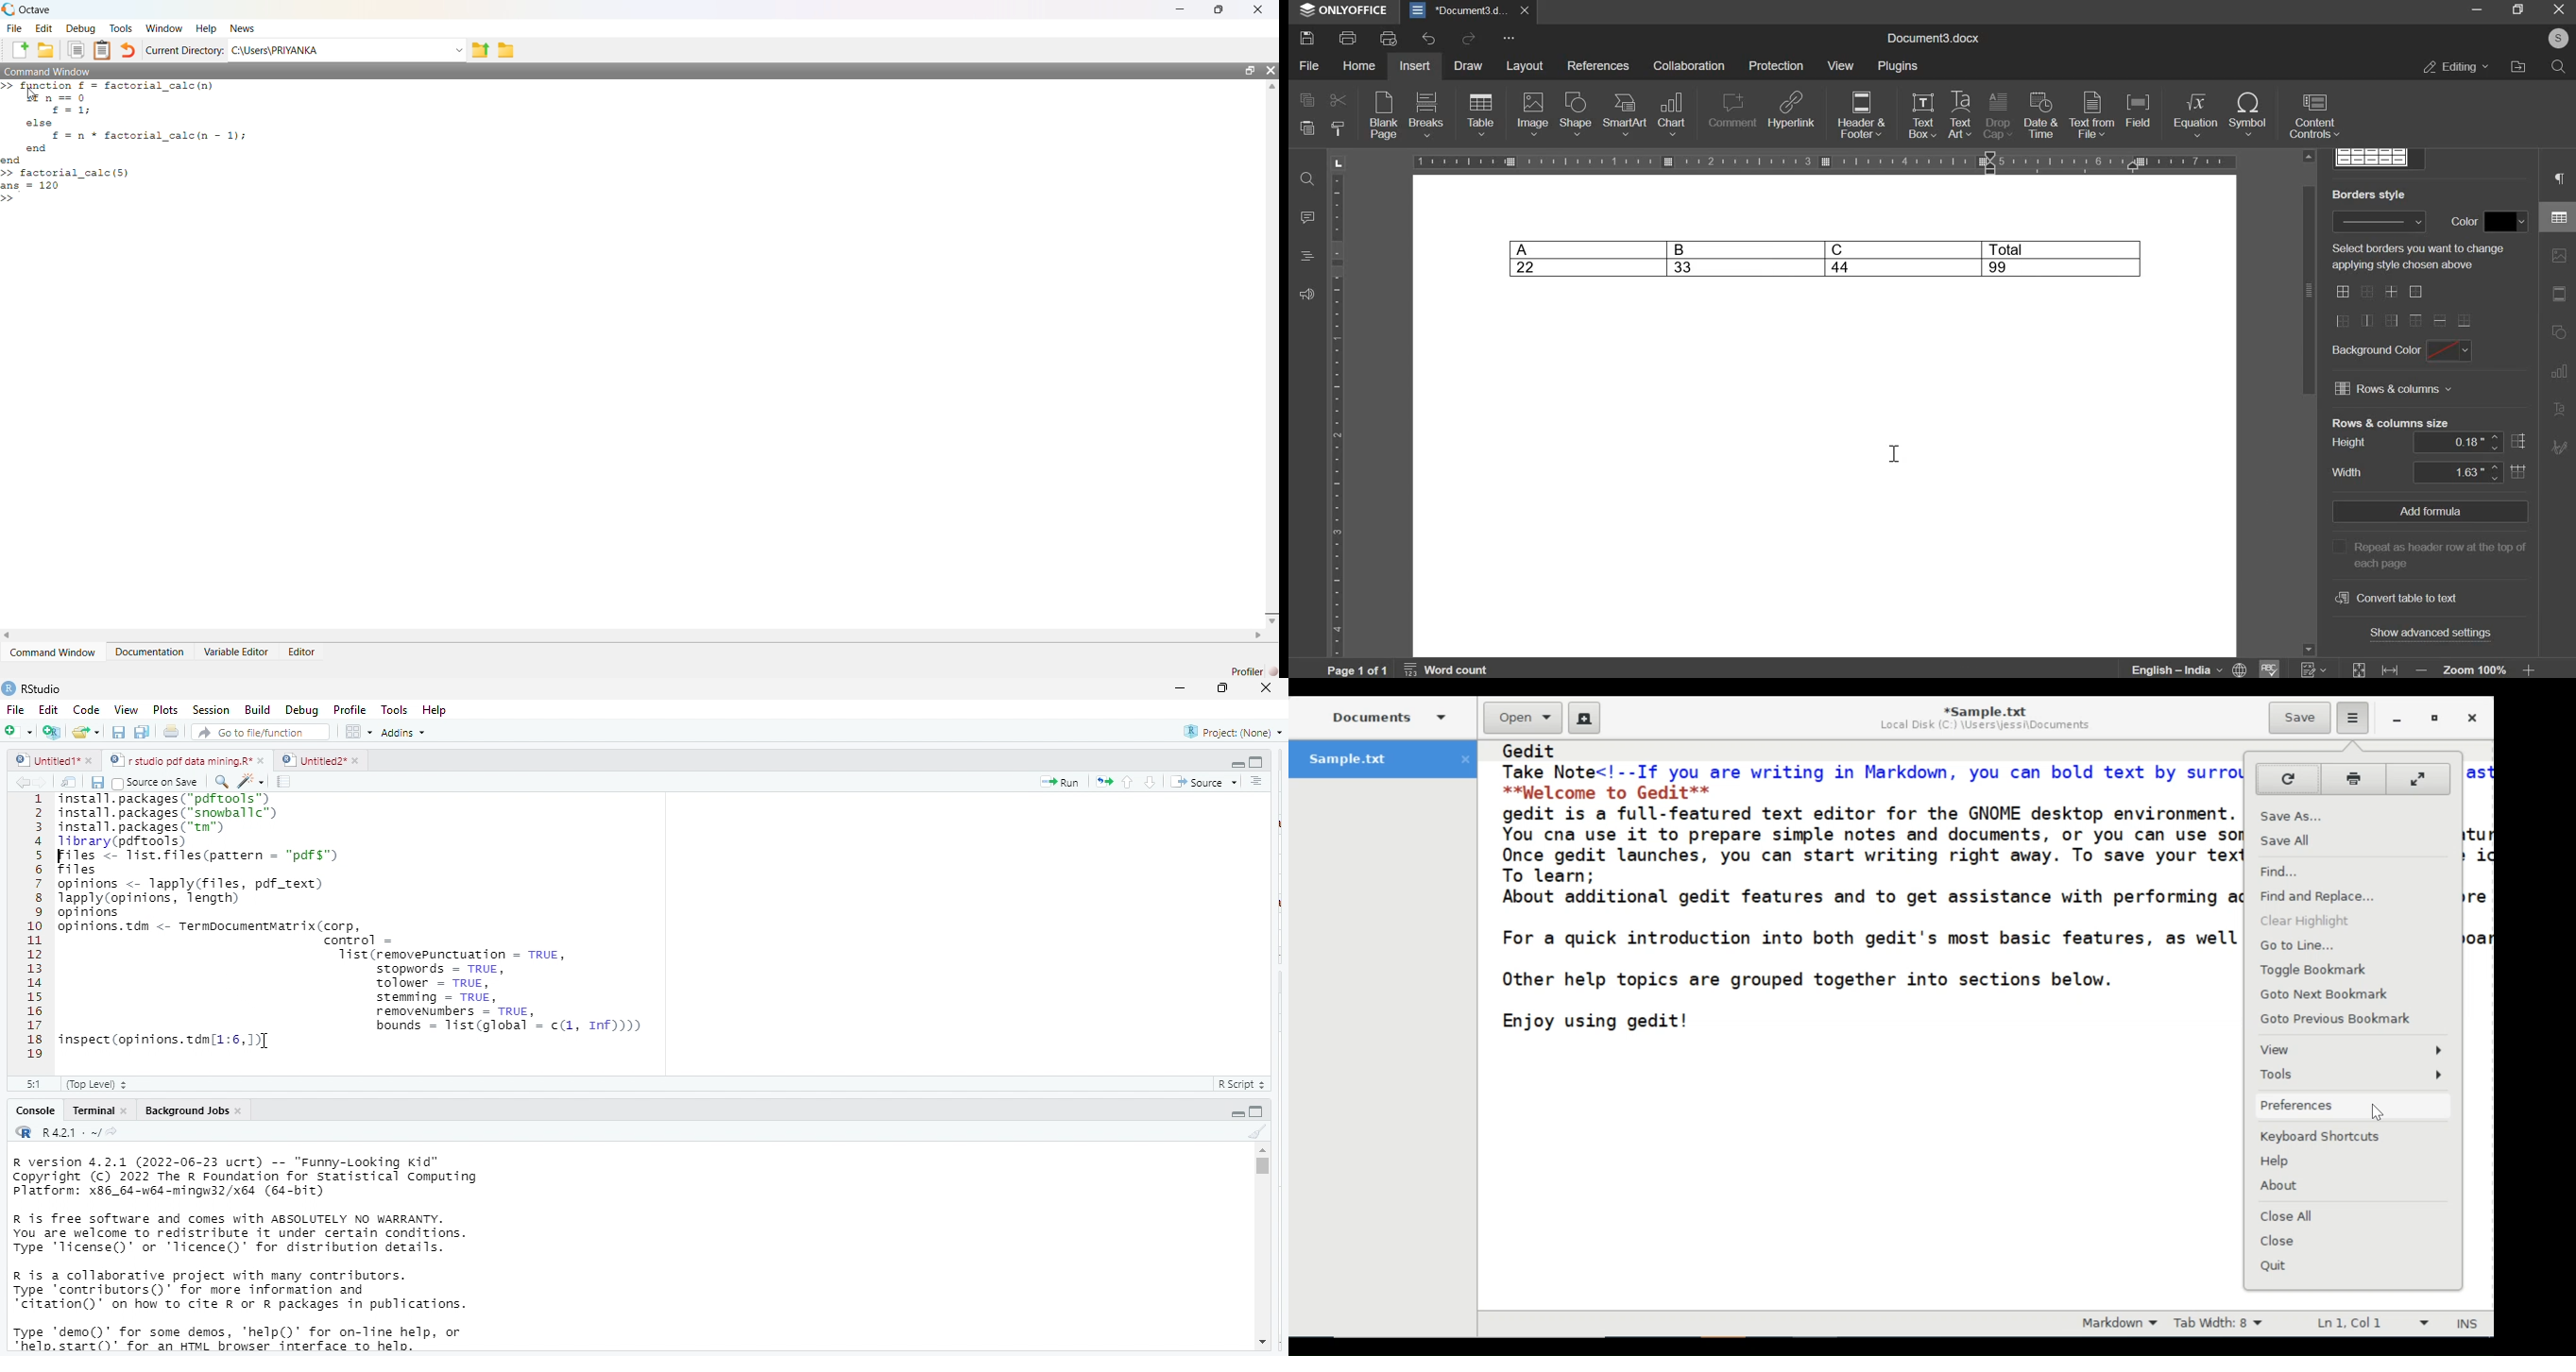 This screenshot has width=2576, height=1372. I want to click on Document3.docx, so click(1932, 38).